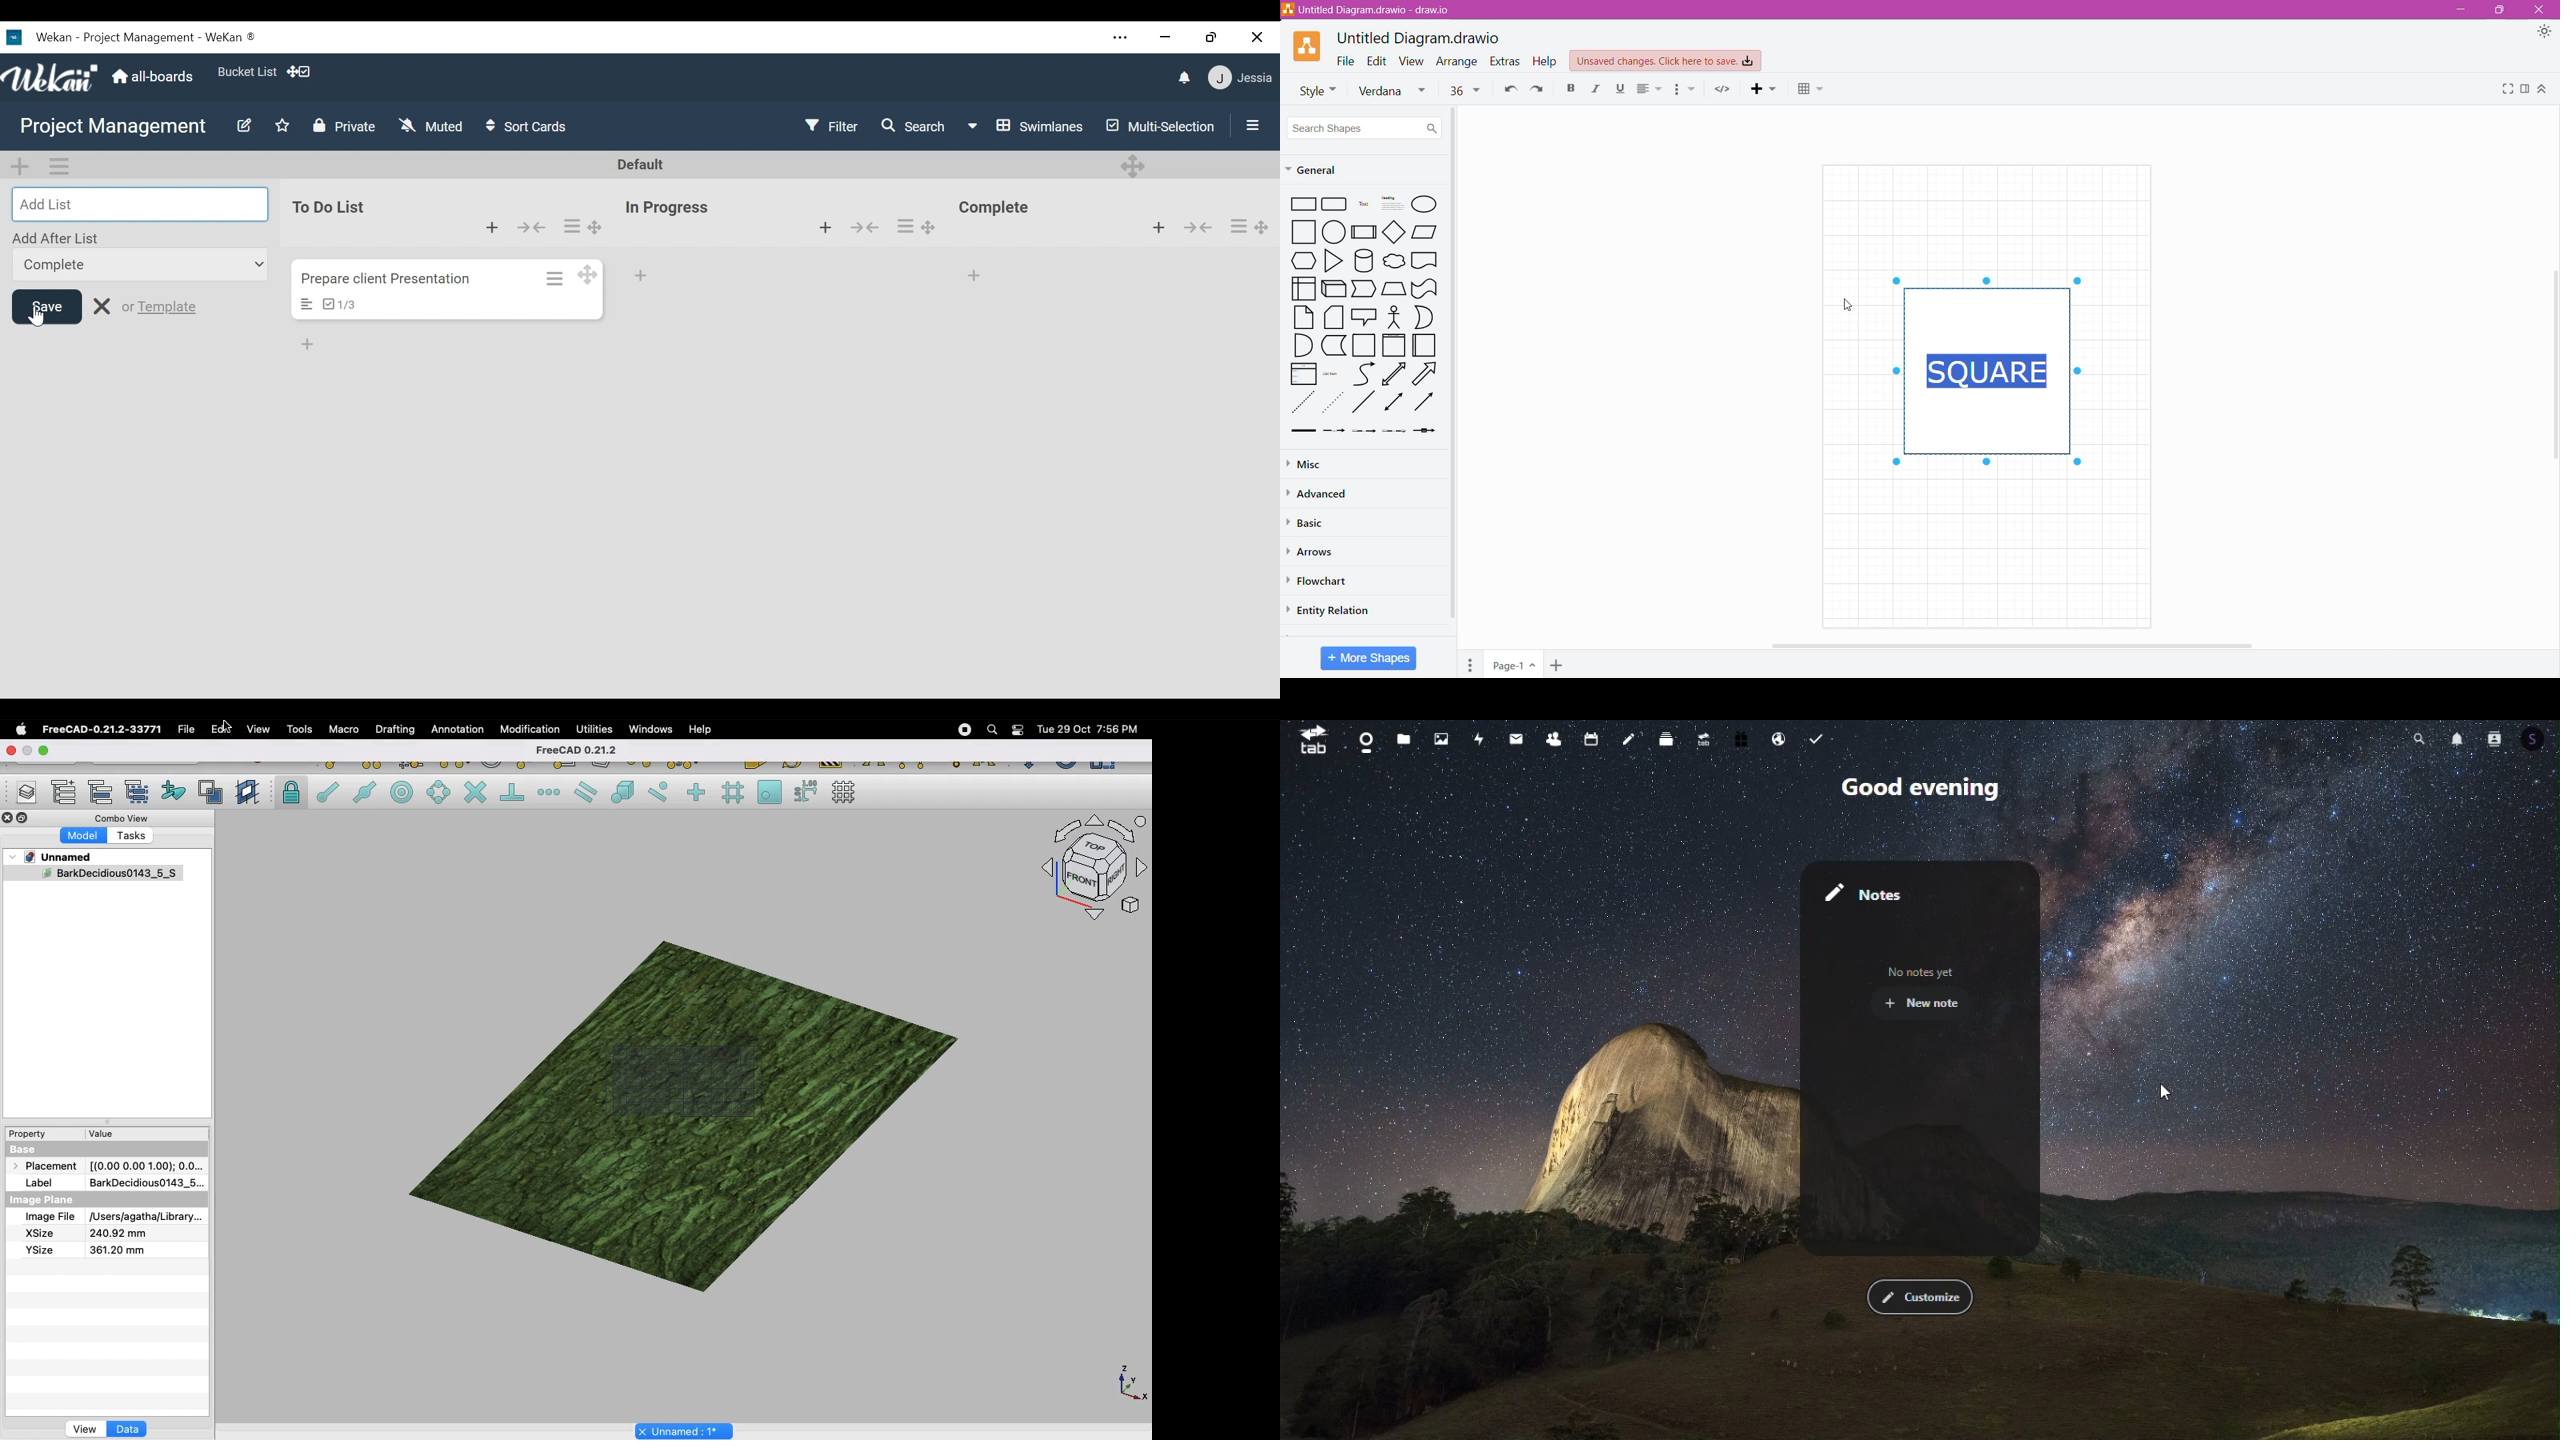  Describe the element at coordinates (1346, 60) in the screenshot. I see `File` at that location.